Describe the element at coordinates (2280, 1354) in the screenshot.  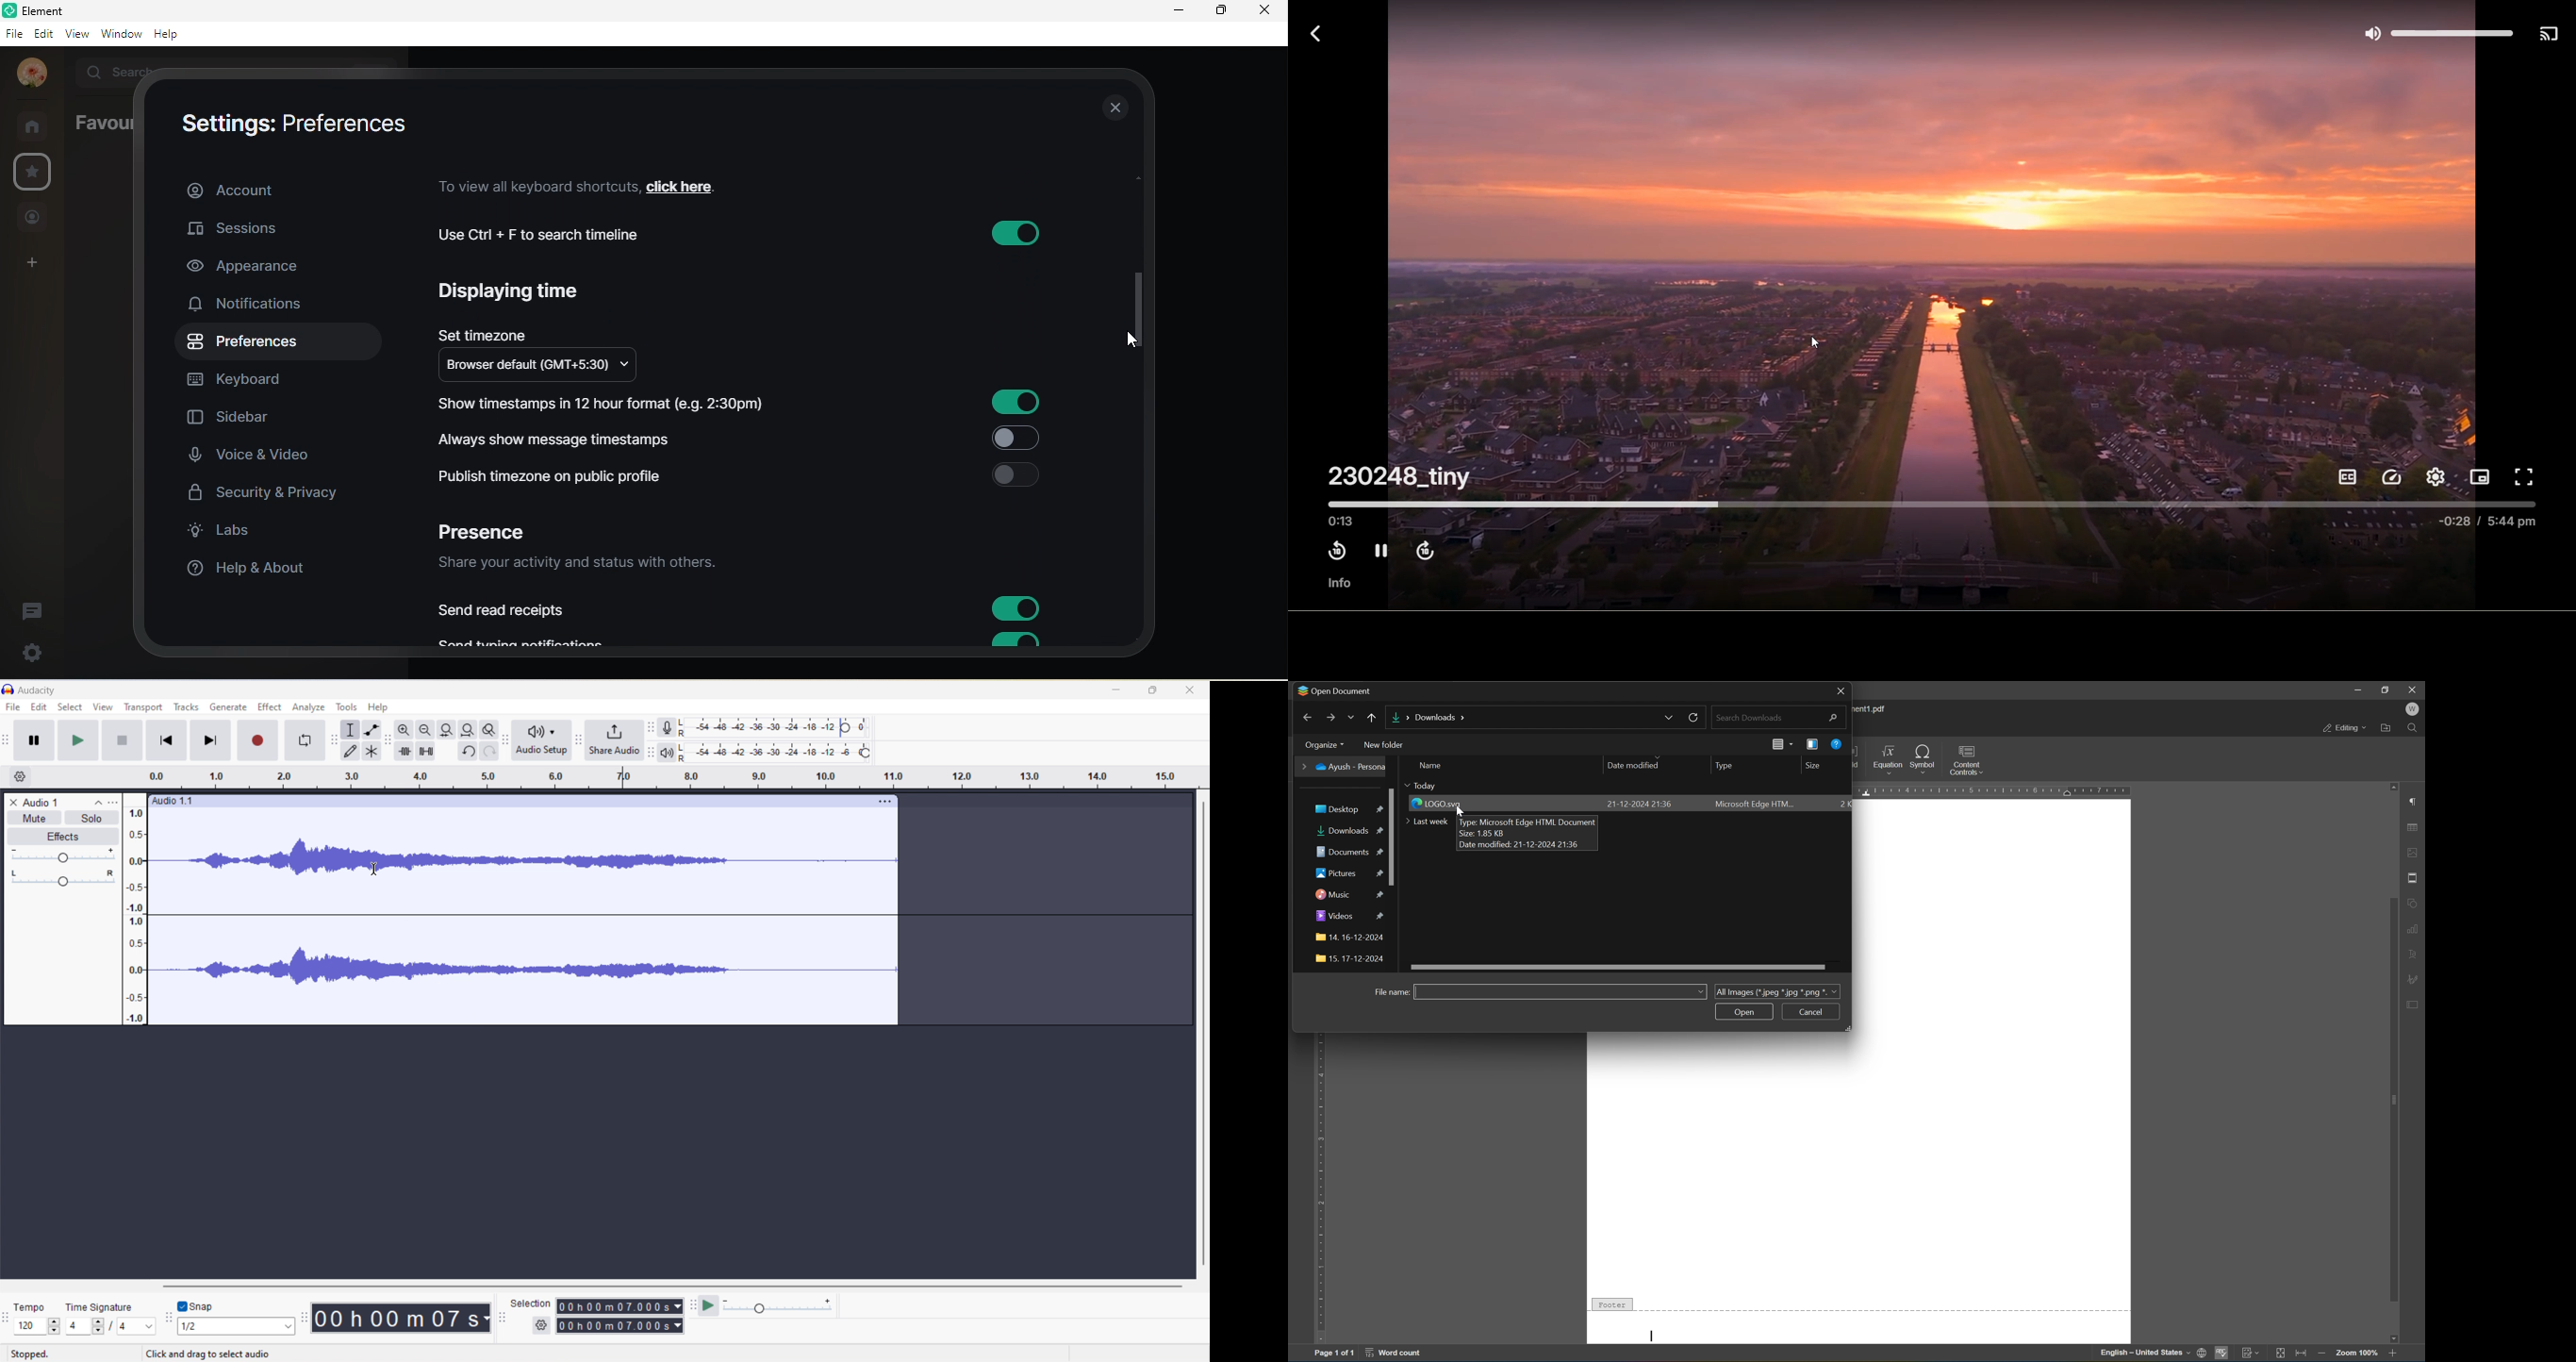
I see `fit to slide` at that location.